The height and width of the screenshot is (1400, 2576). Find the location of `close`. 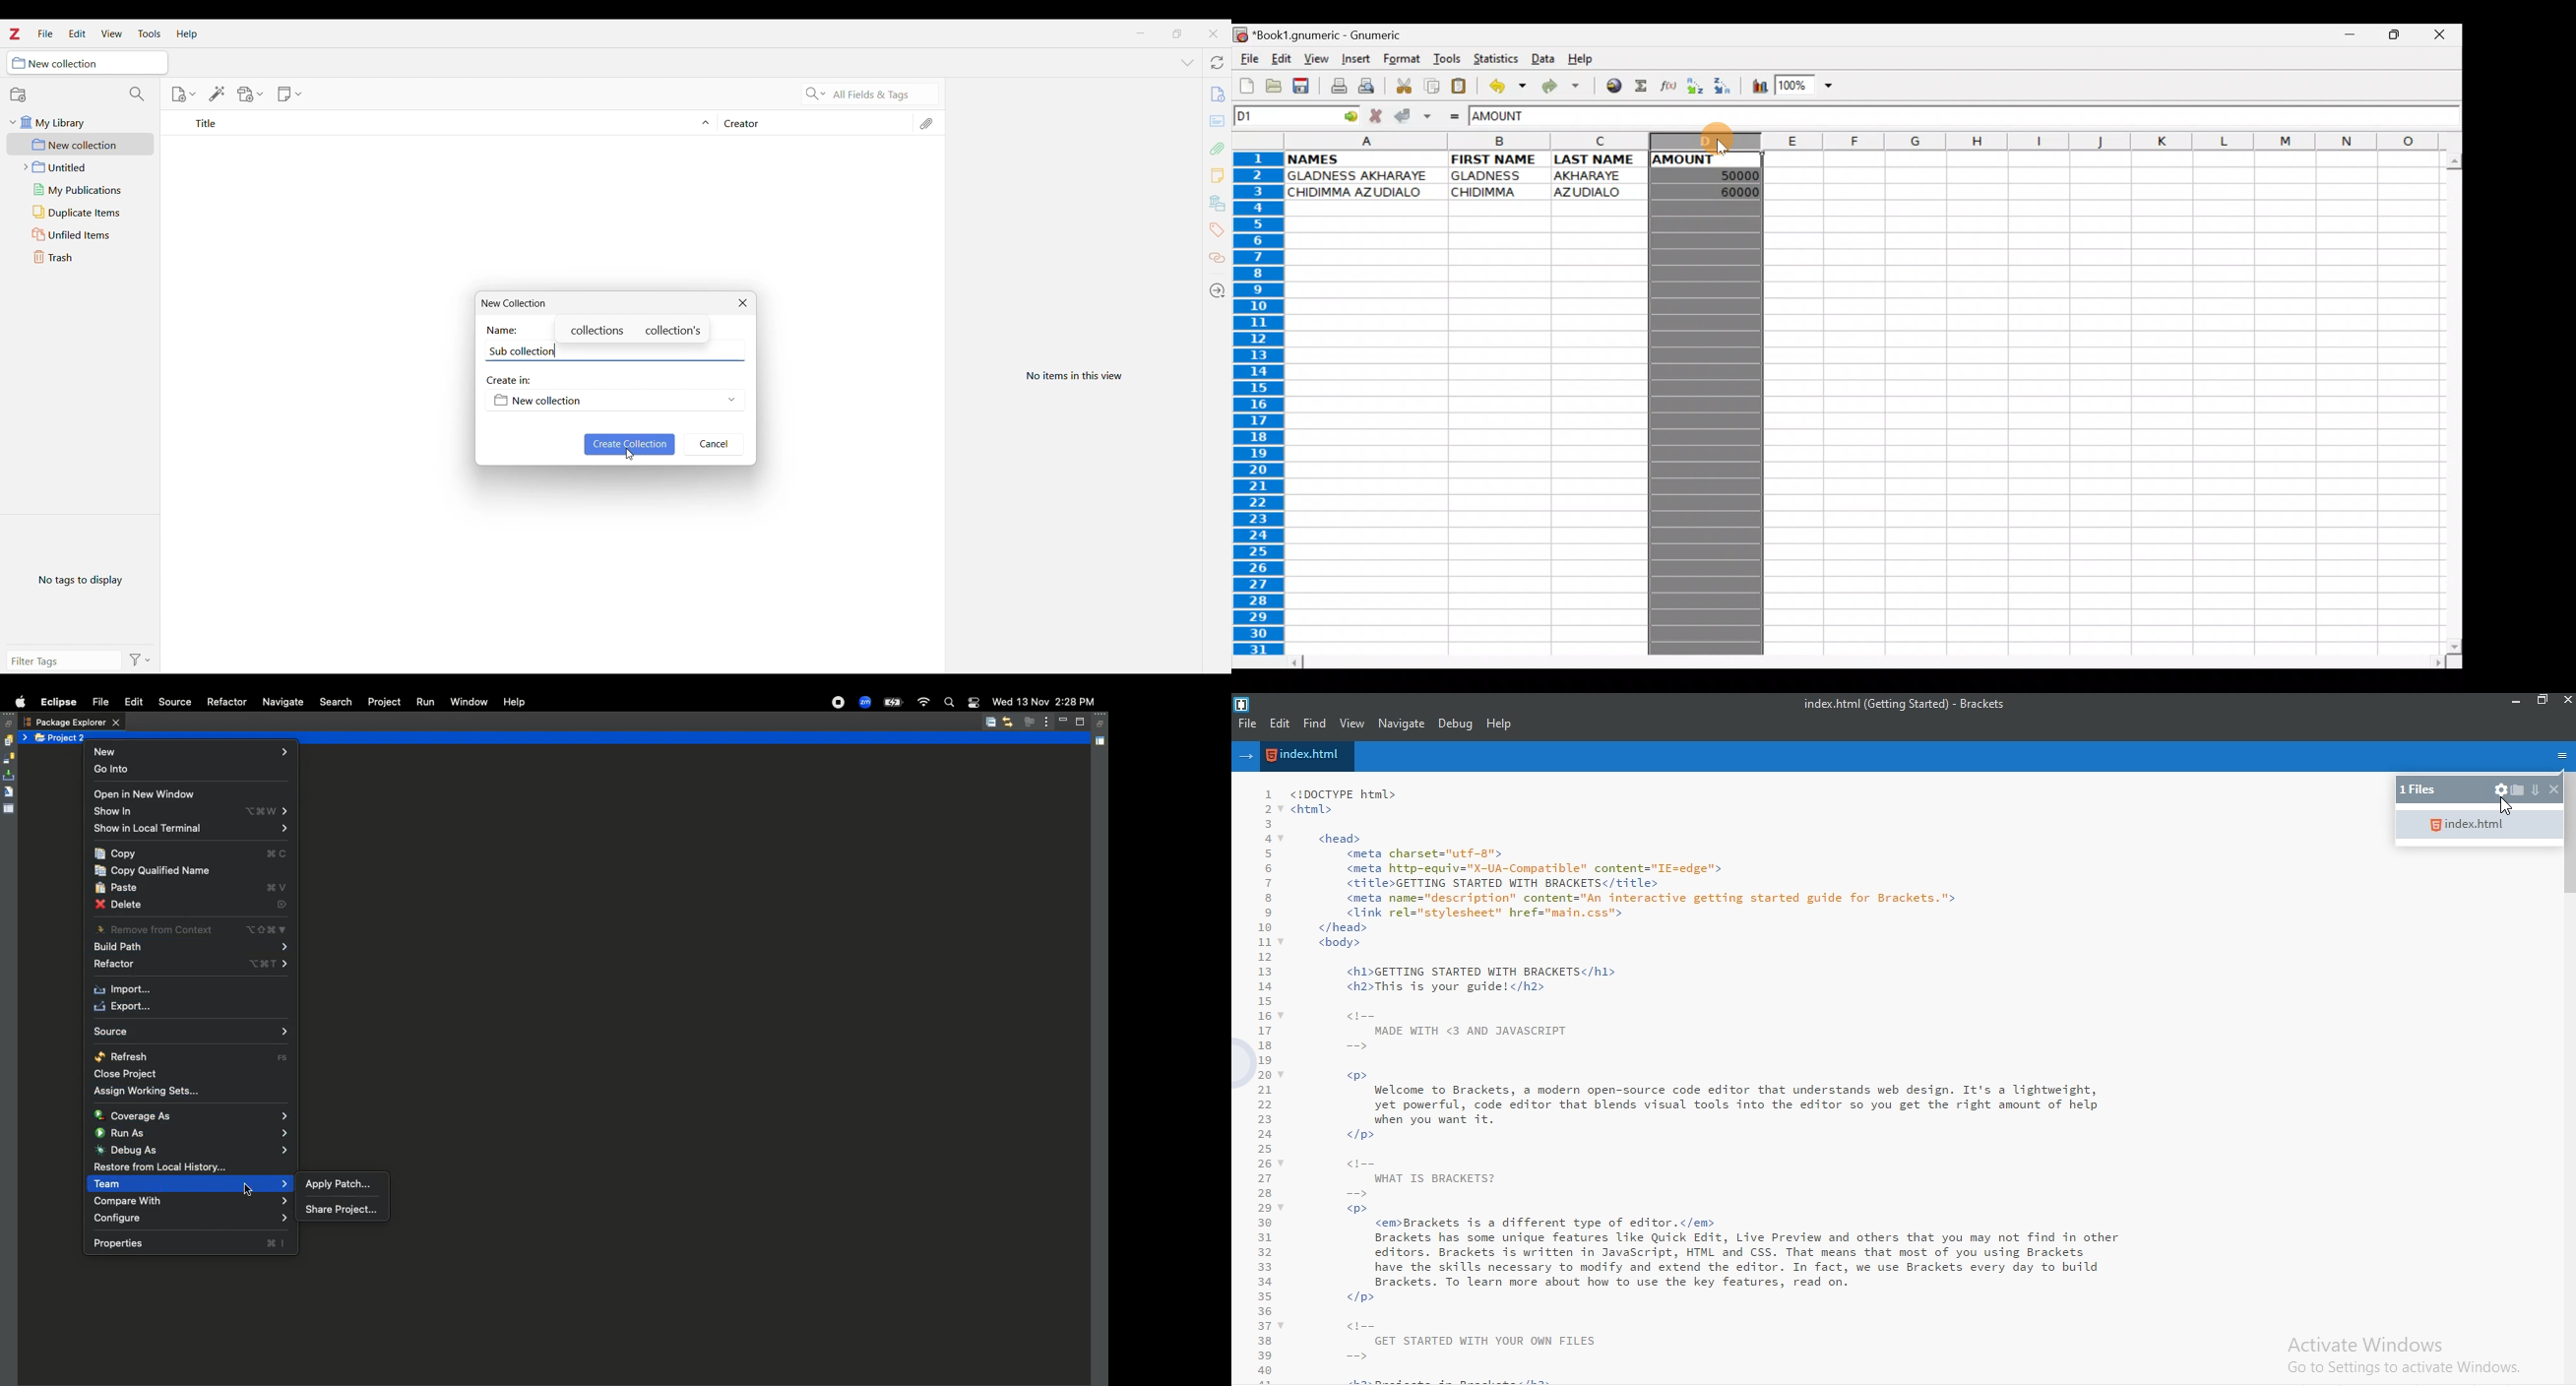

close is located at coordinates (2545, 788).